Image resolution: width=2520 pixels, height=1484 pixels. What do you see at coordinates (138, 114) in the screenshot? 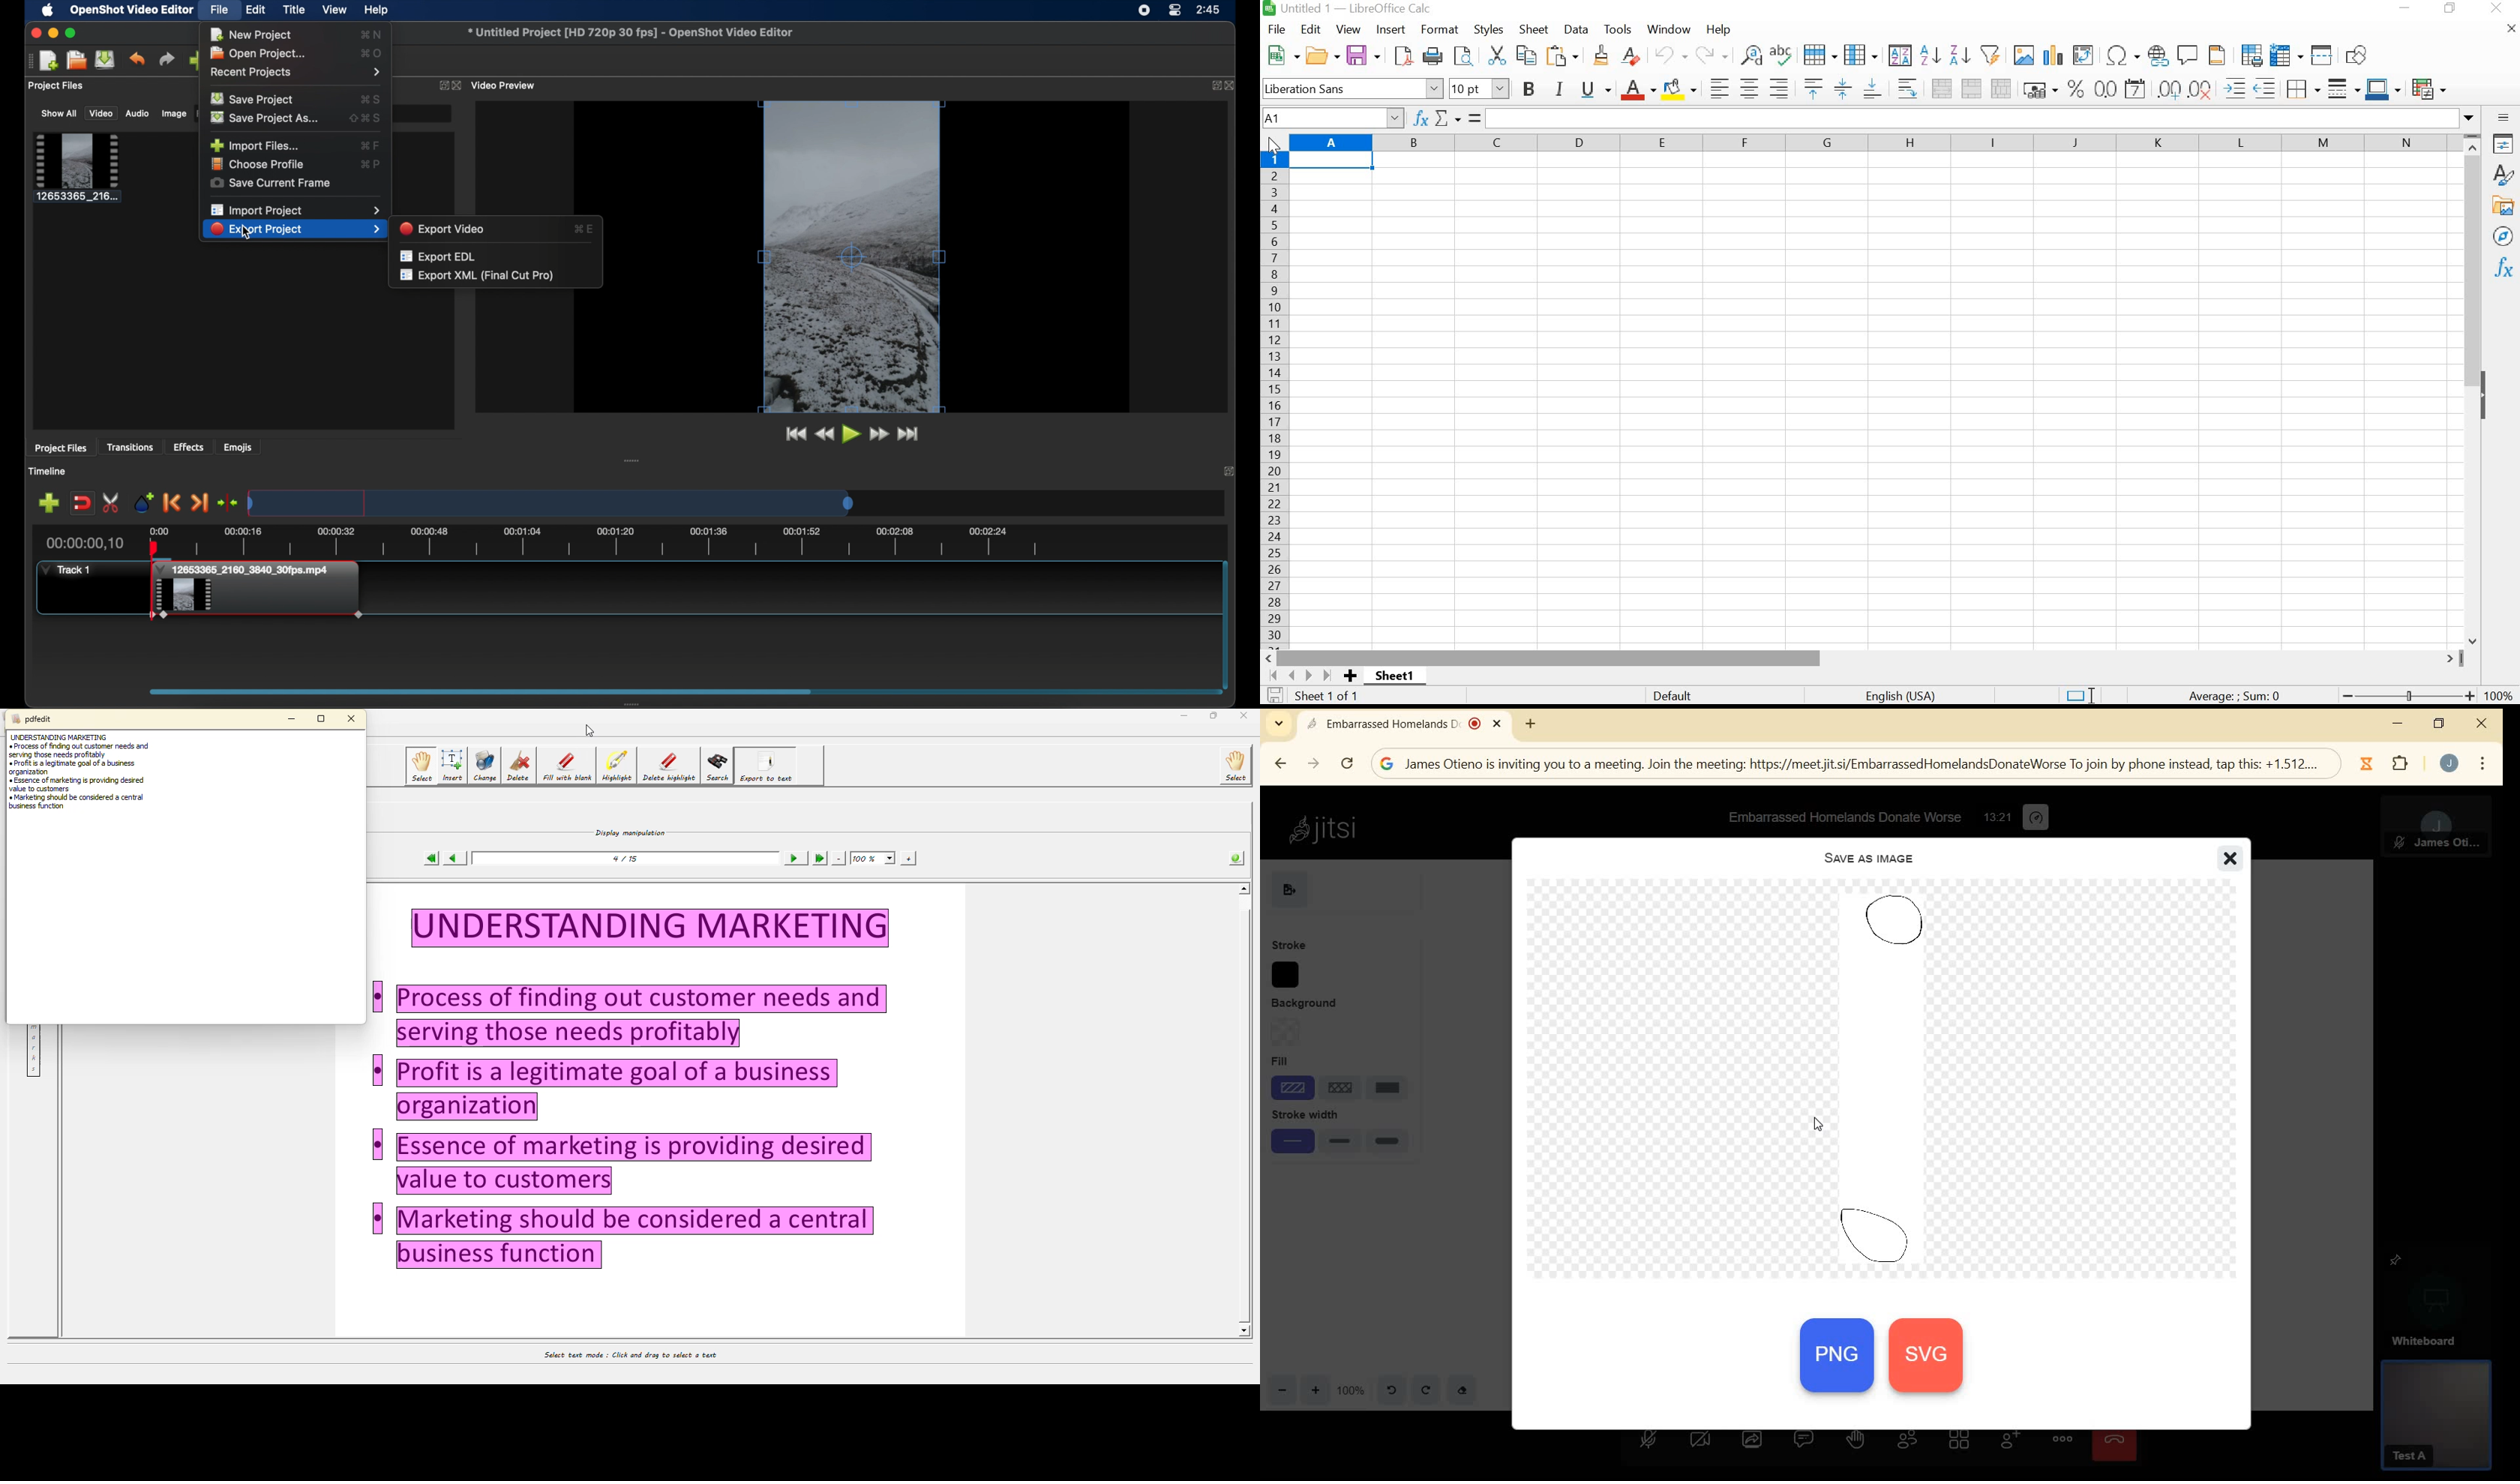
I see `audio` at bounding box center [138, 114].